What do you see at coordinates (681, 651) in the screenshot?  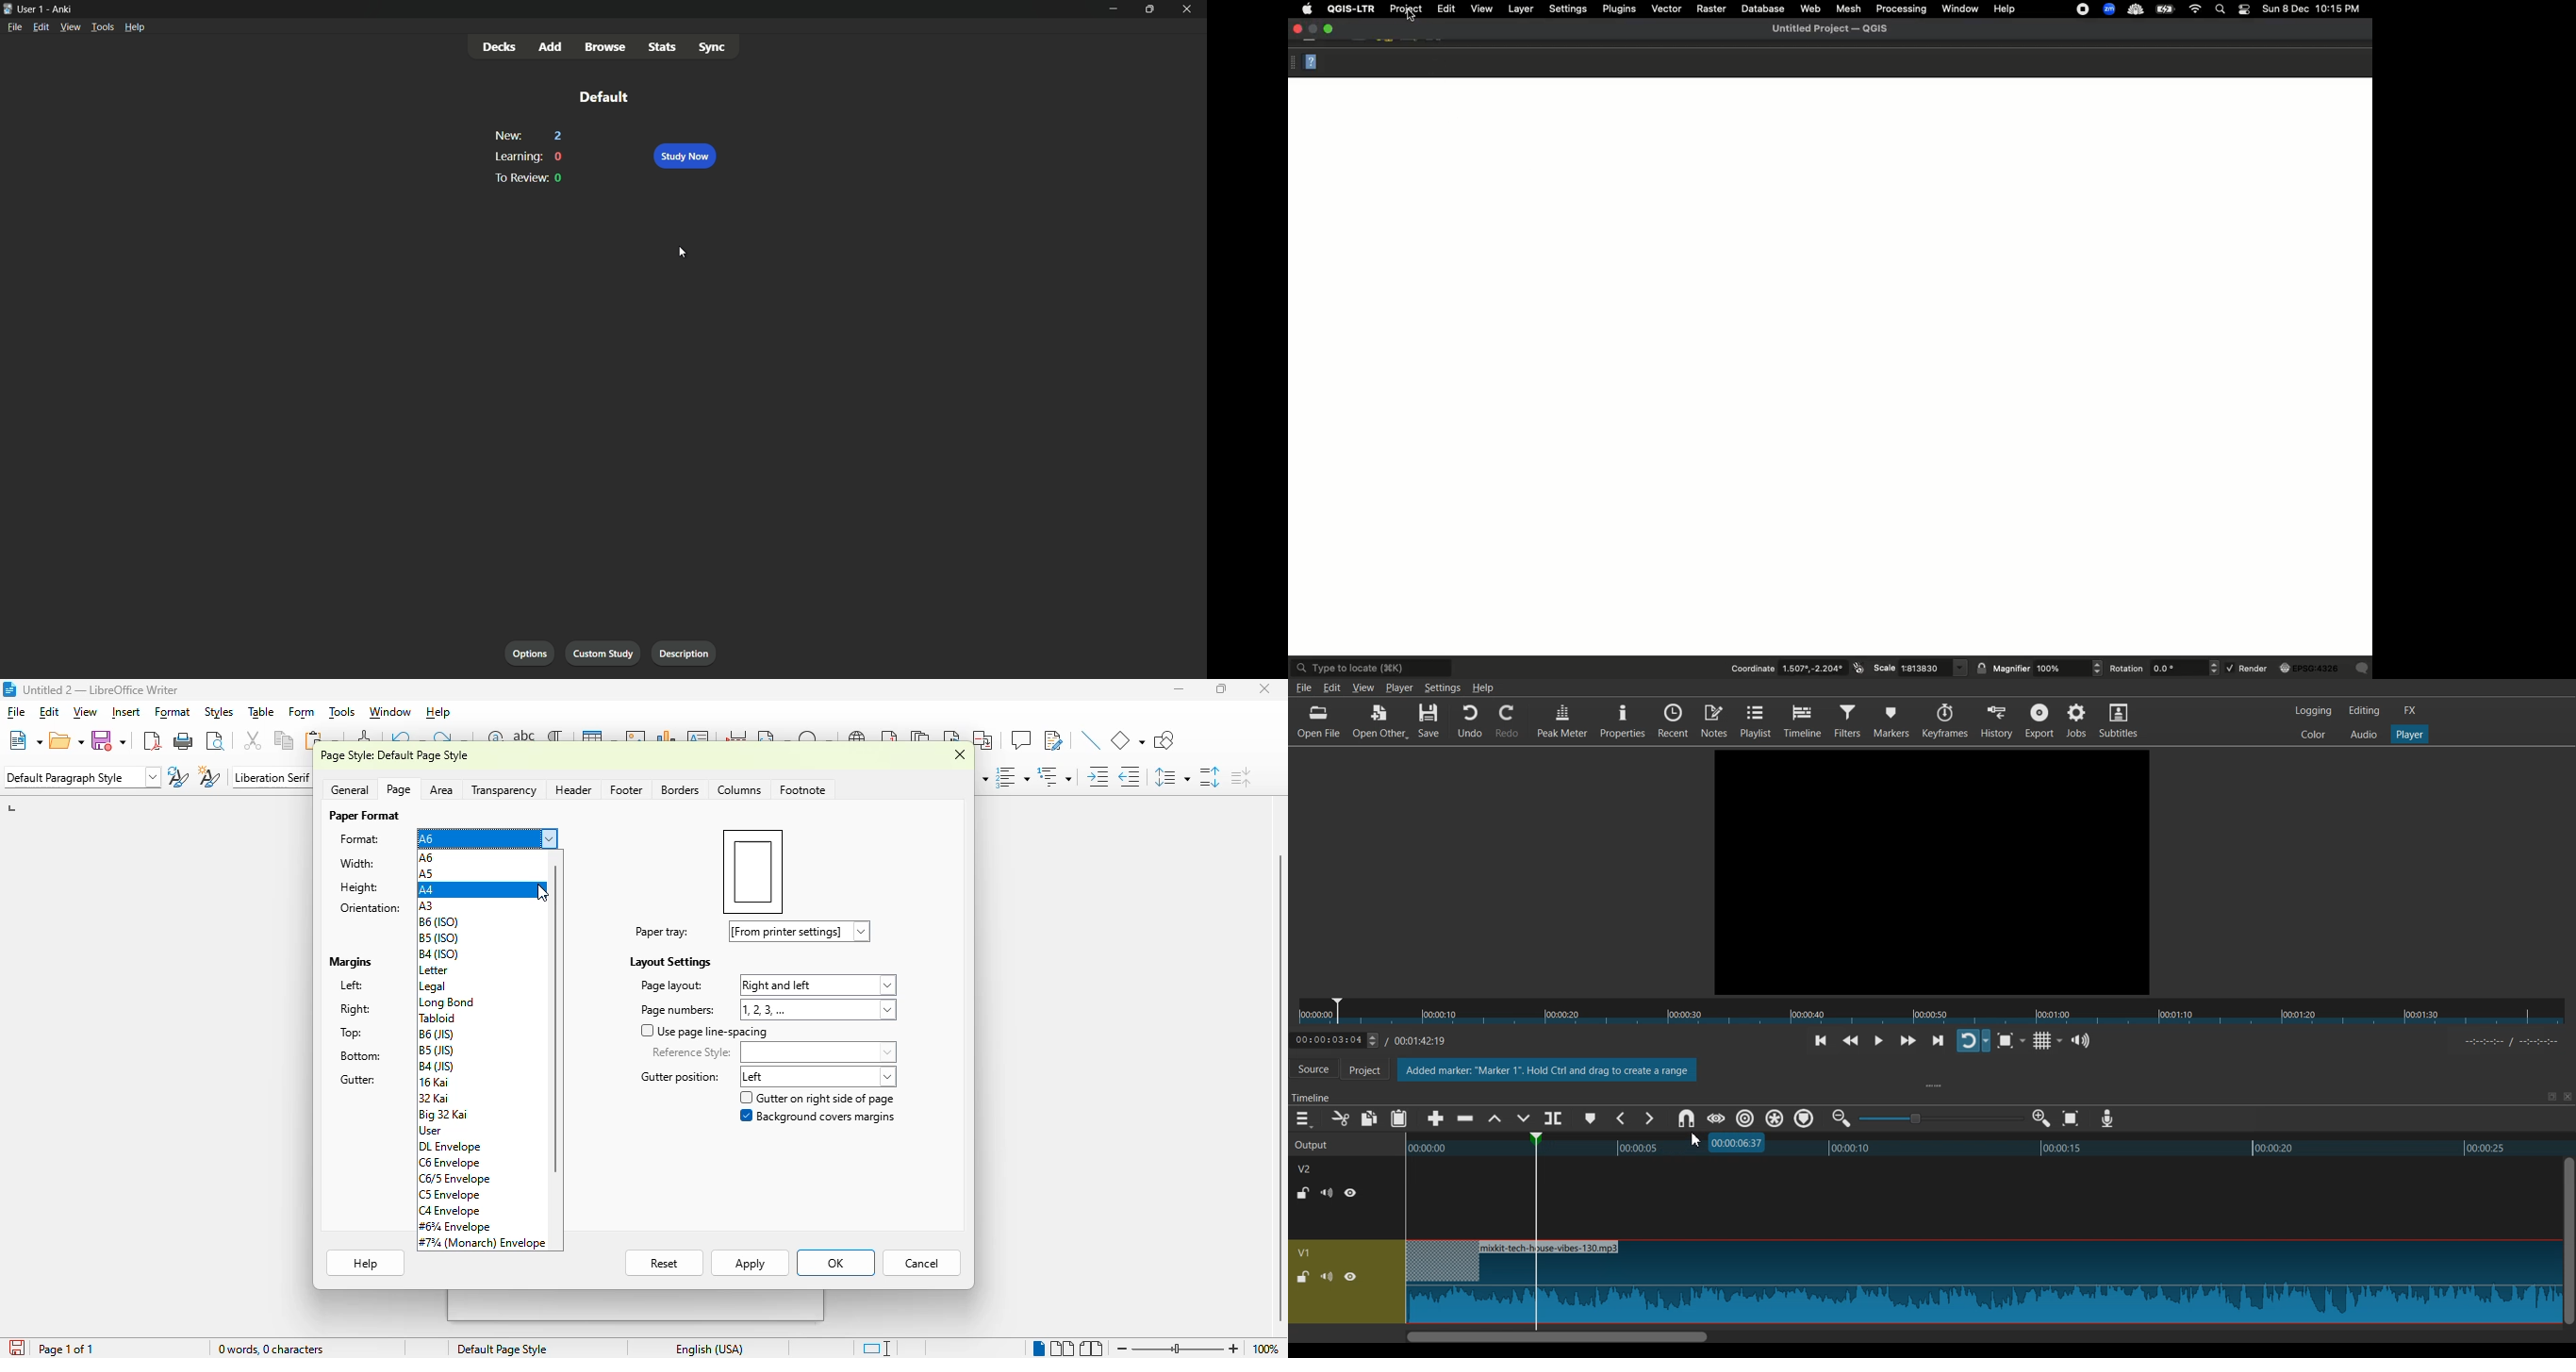 I see `description` at bounding box center [681, 651].